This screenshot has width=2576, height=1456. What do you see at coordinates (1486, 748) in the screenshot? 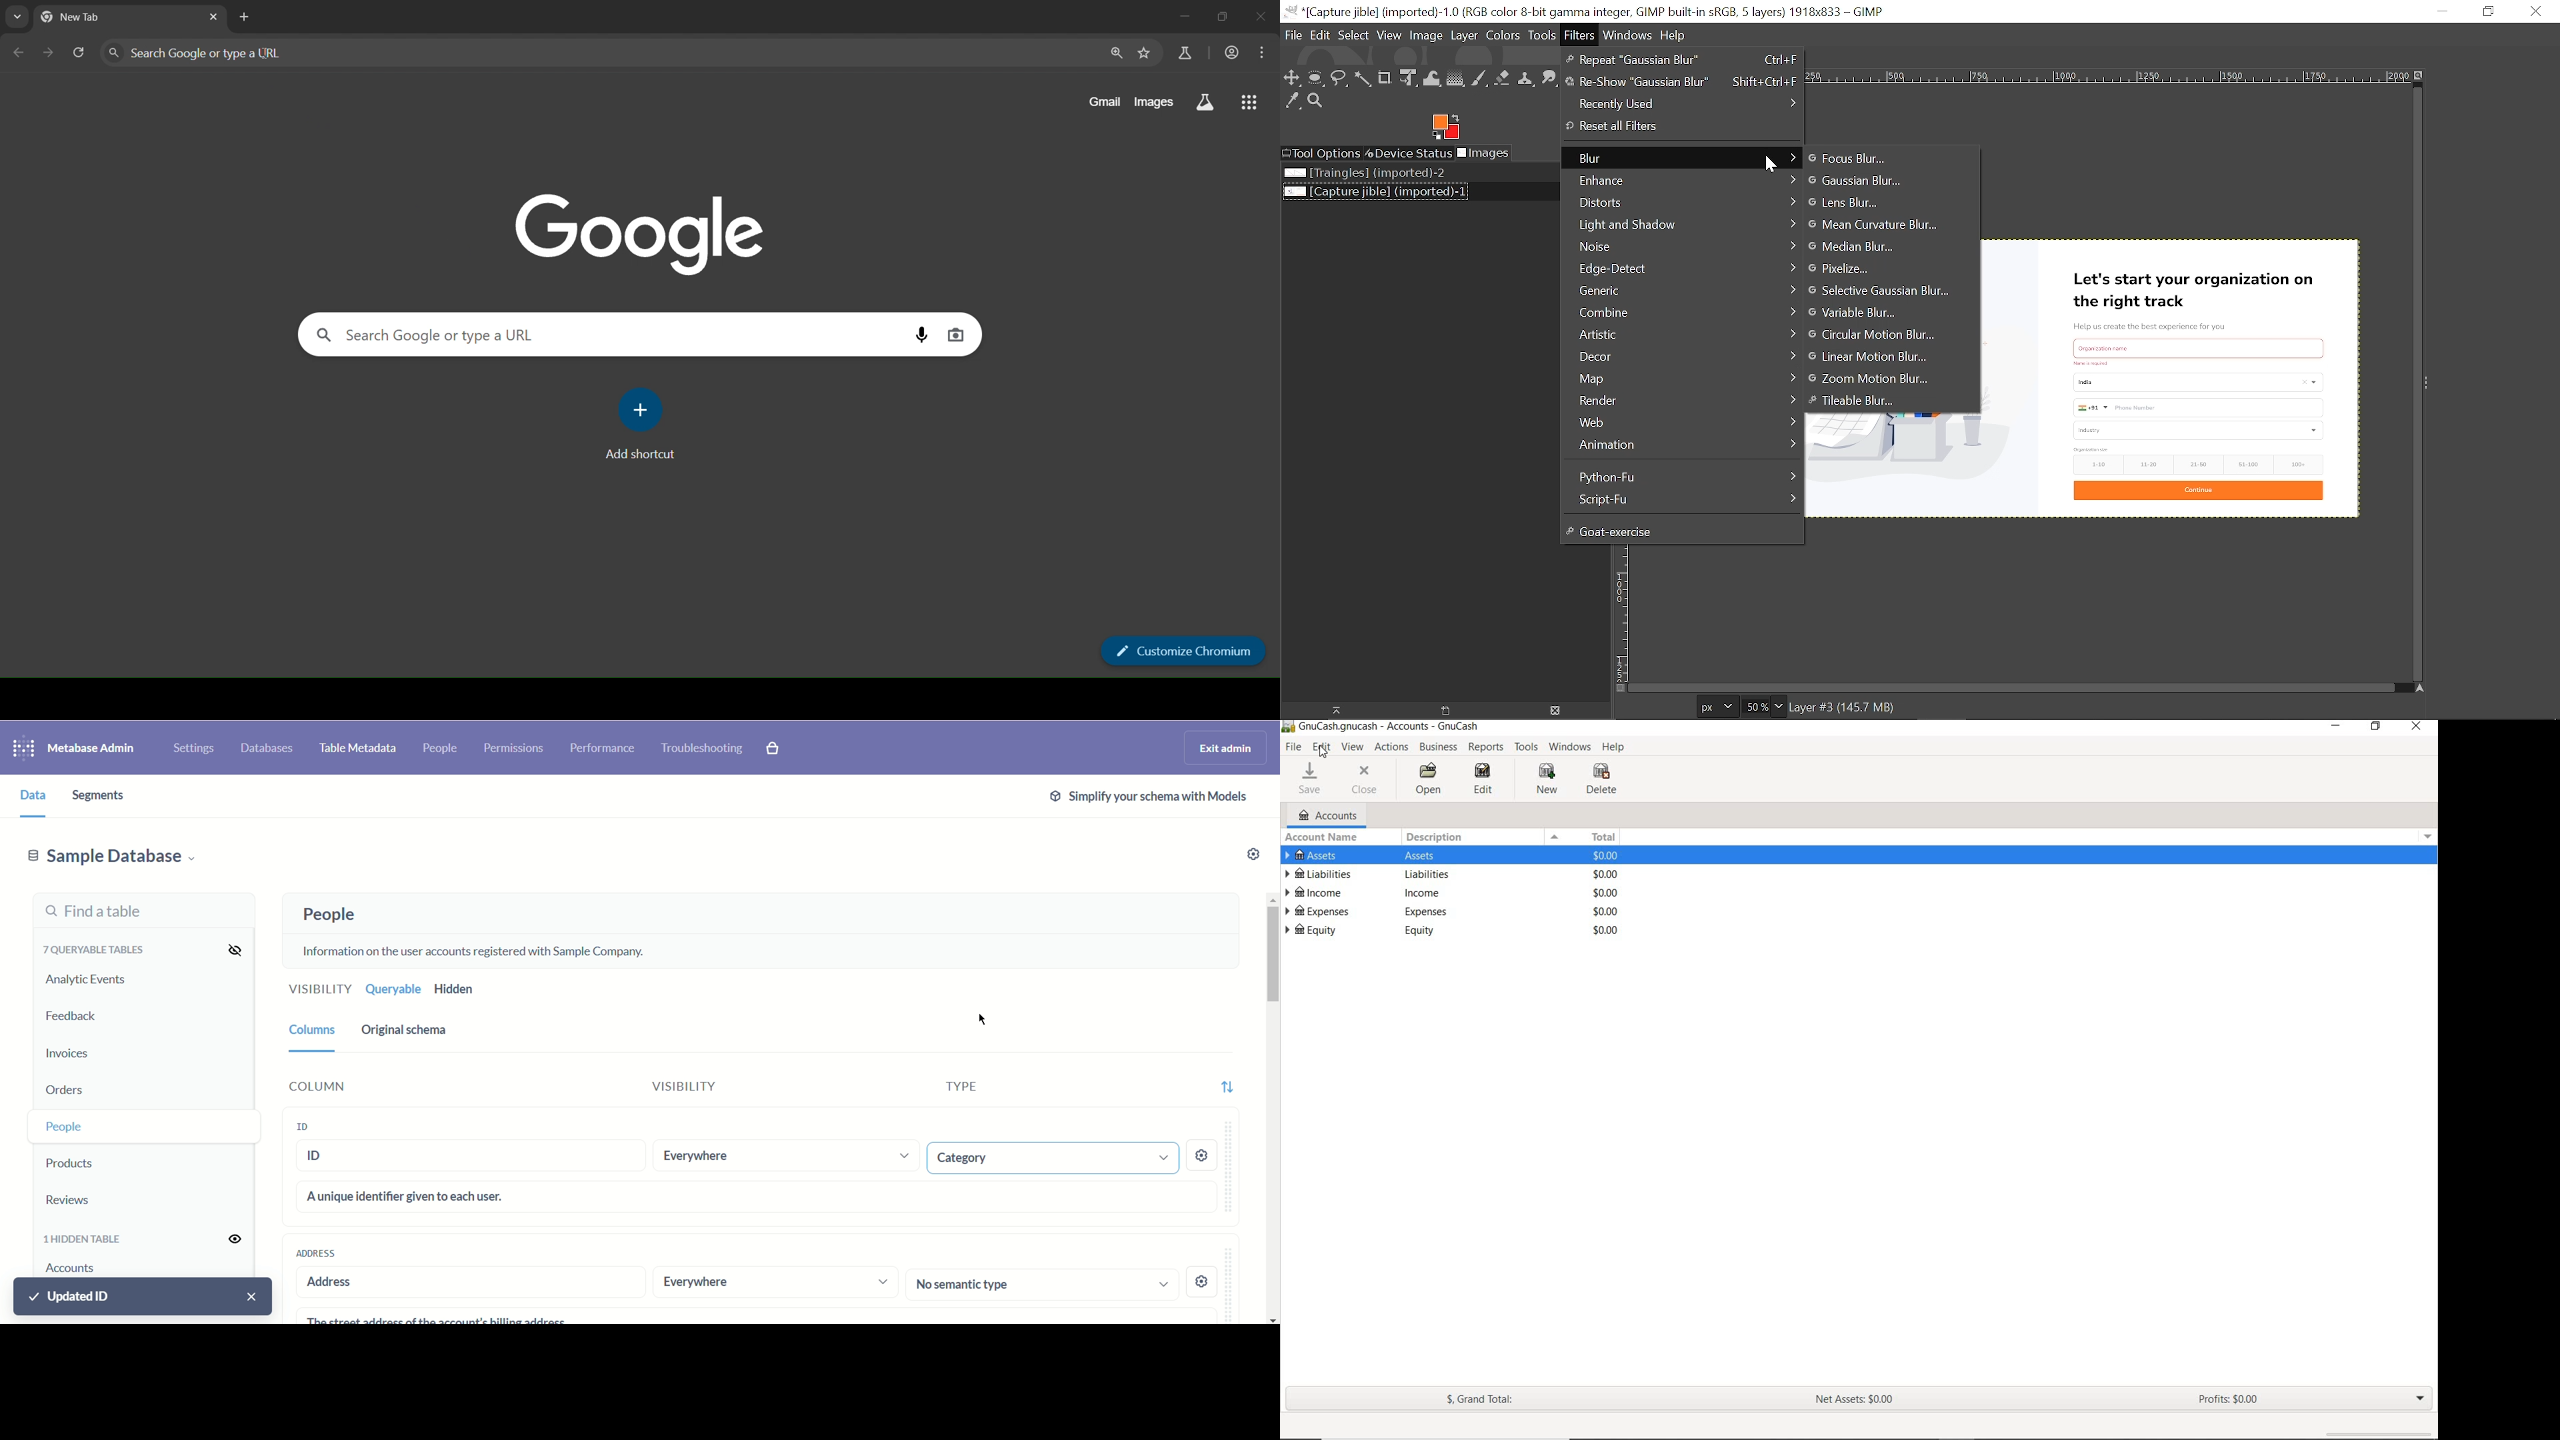
I see `REPORTS` at bounding box center [1486, 748].